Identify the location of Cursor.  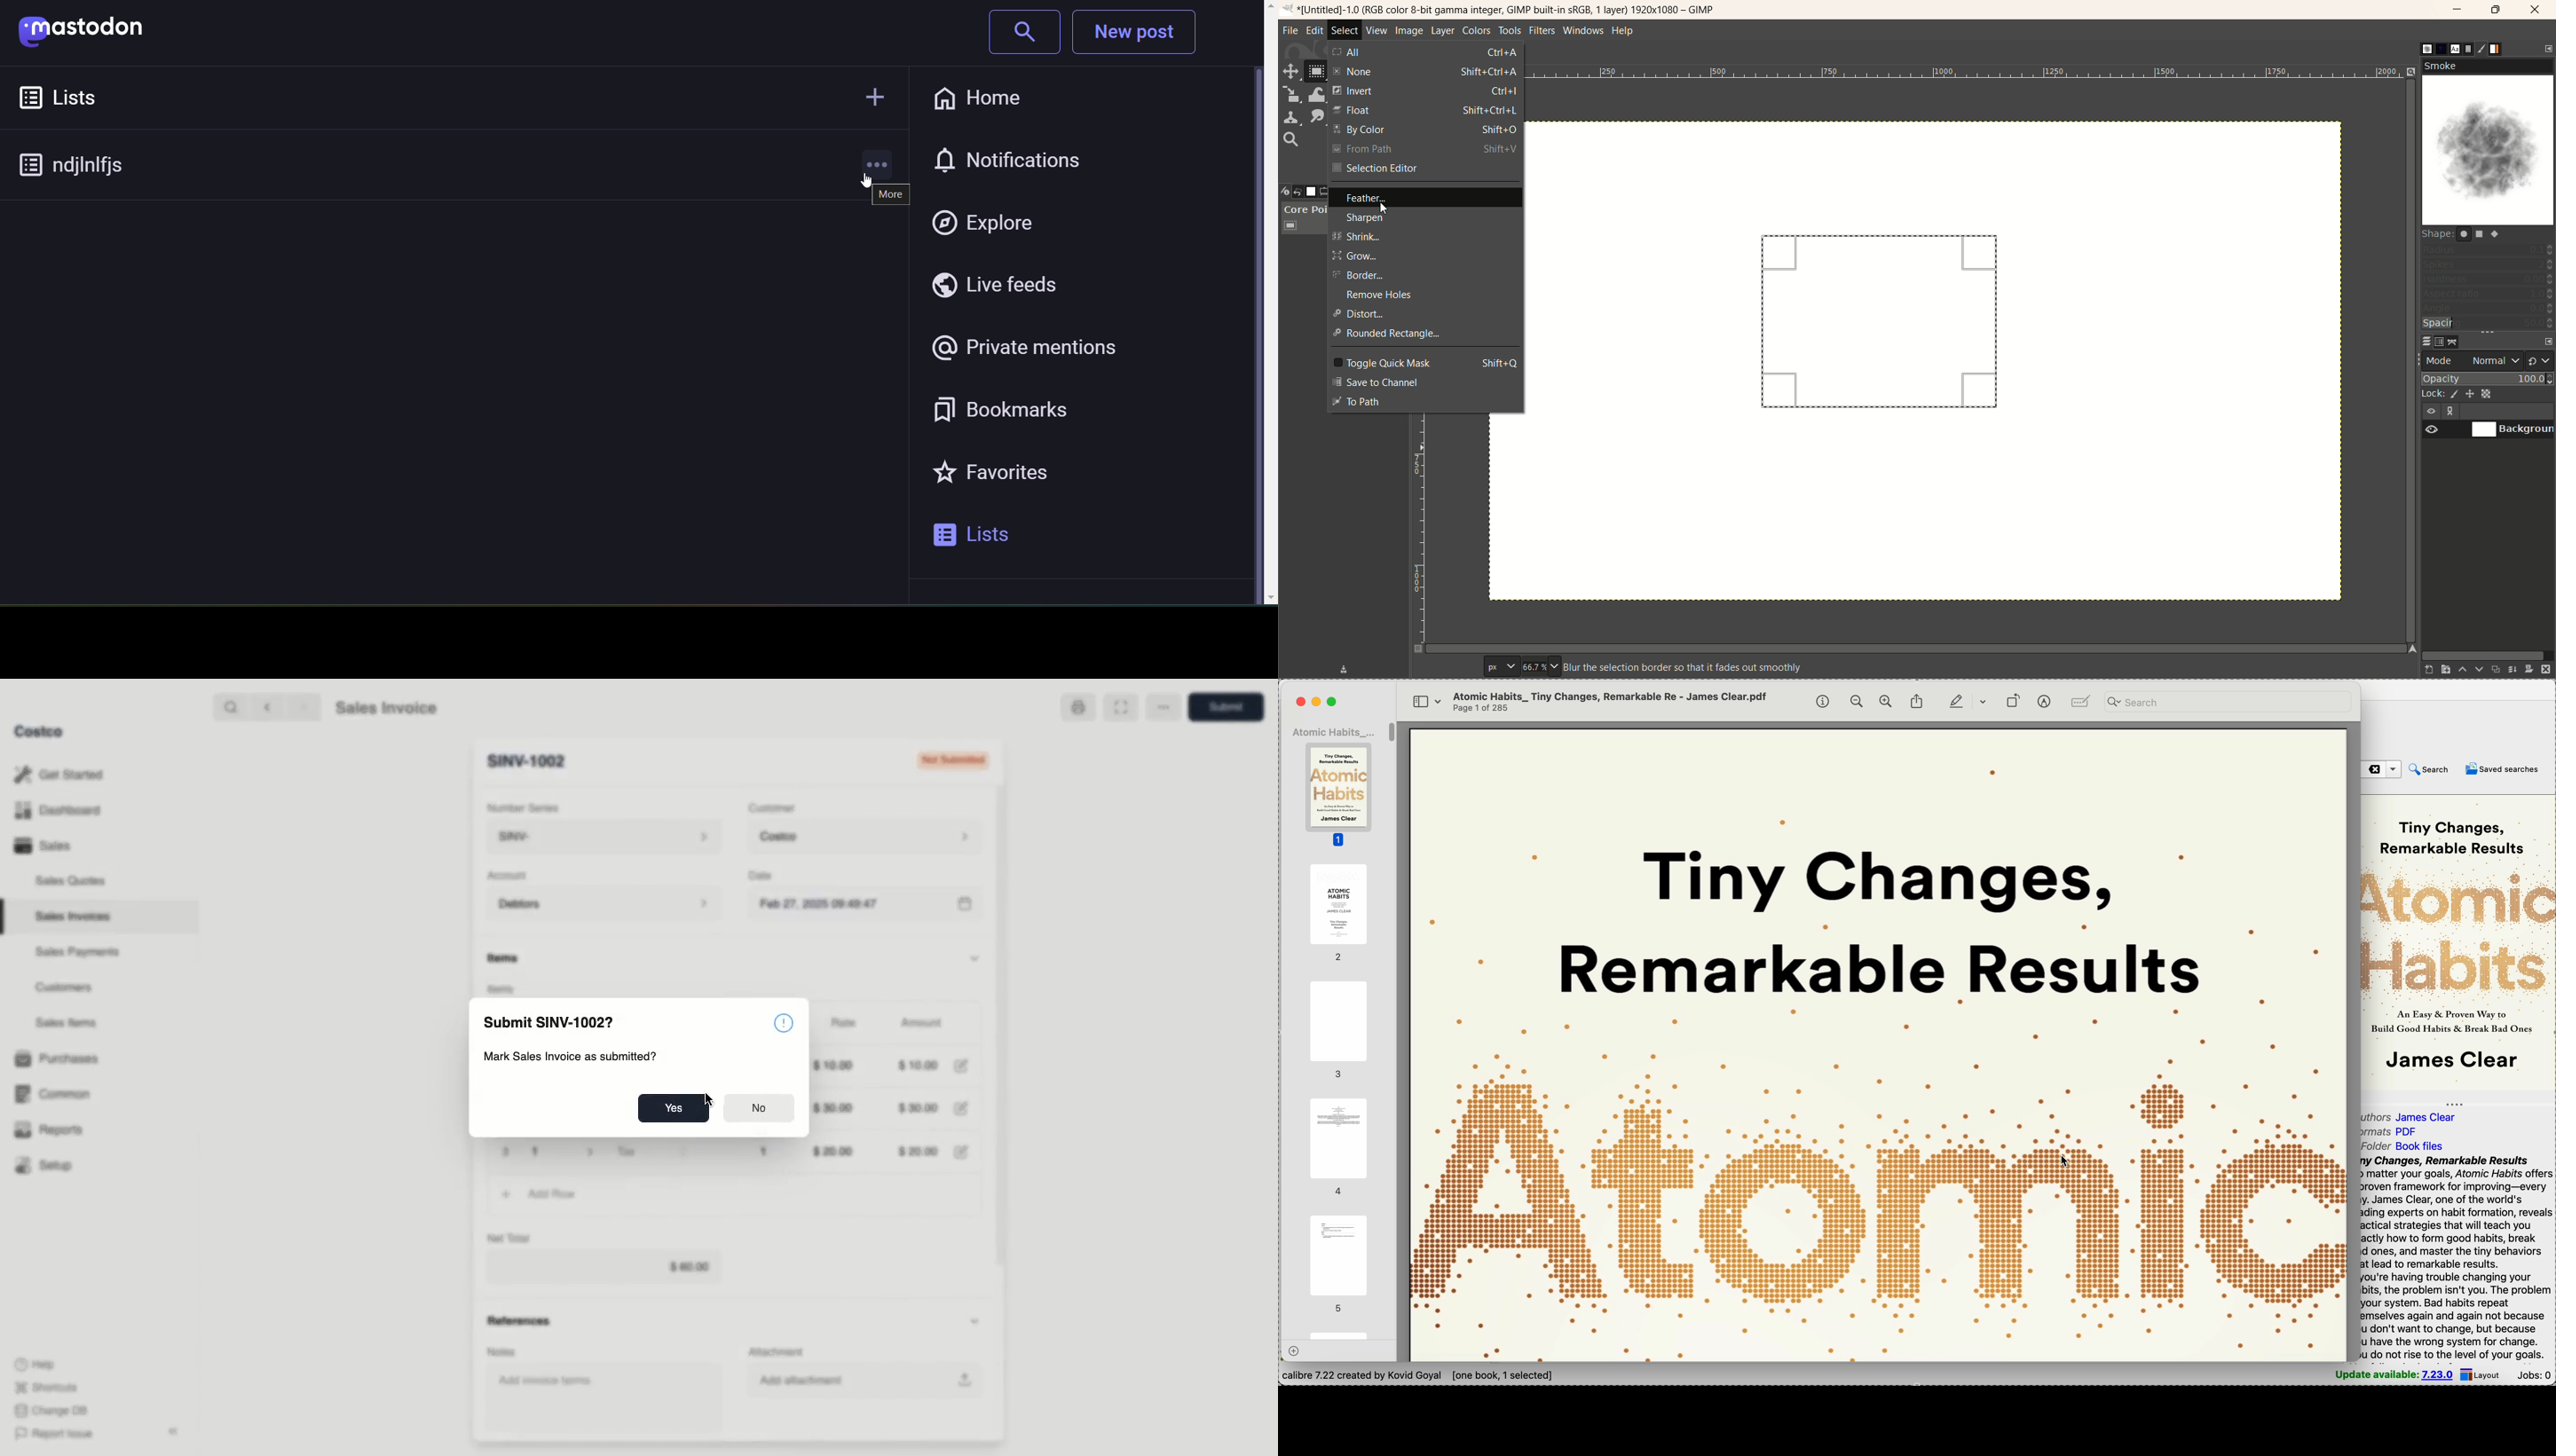
(706, 1099).